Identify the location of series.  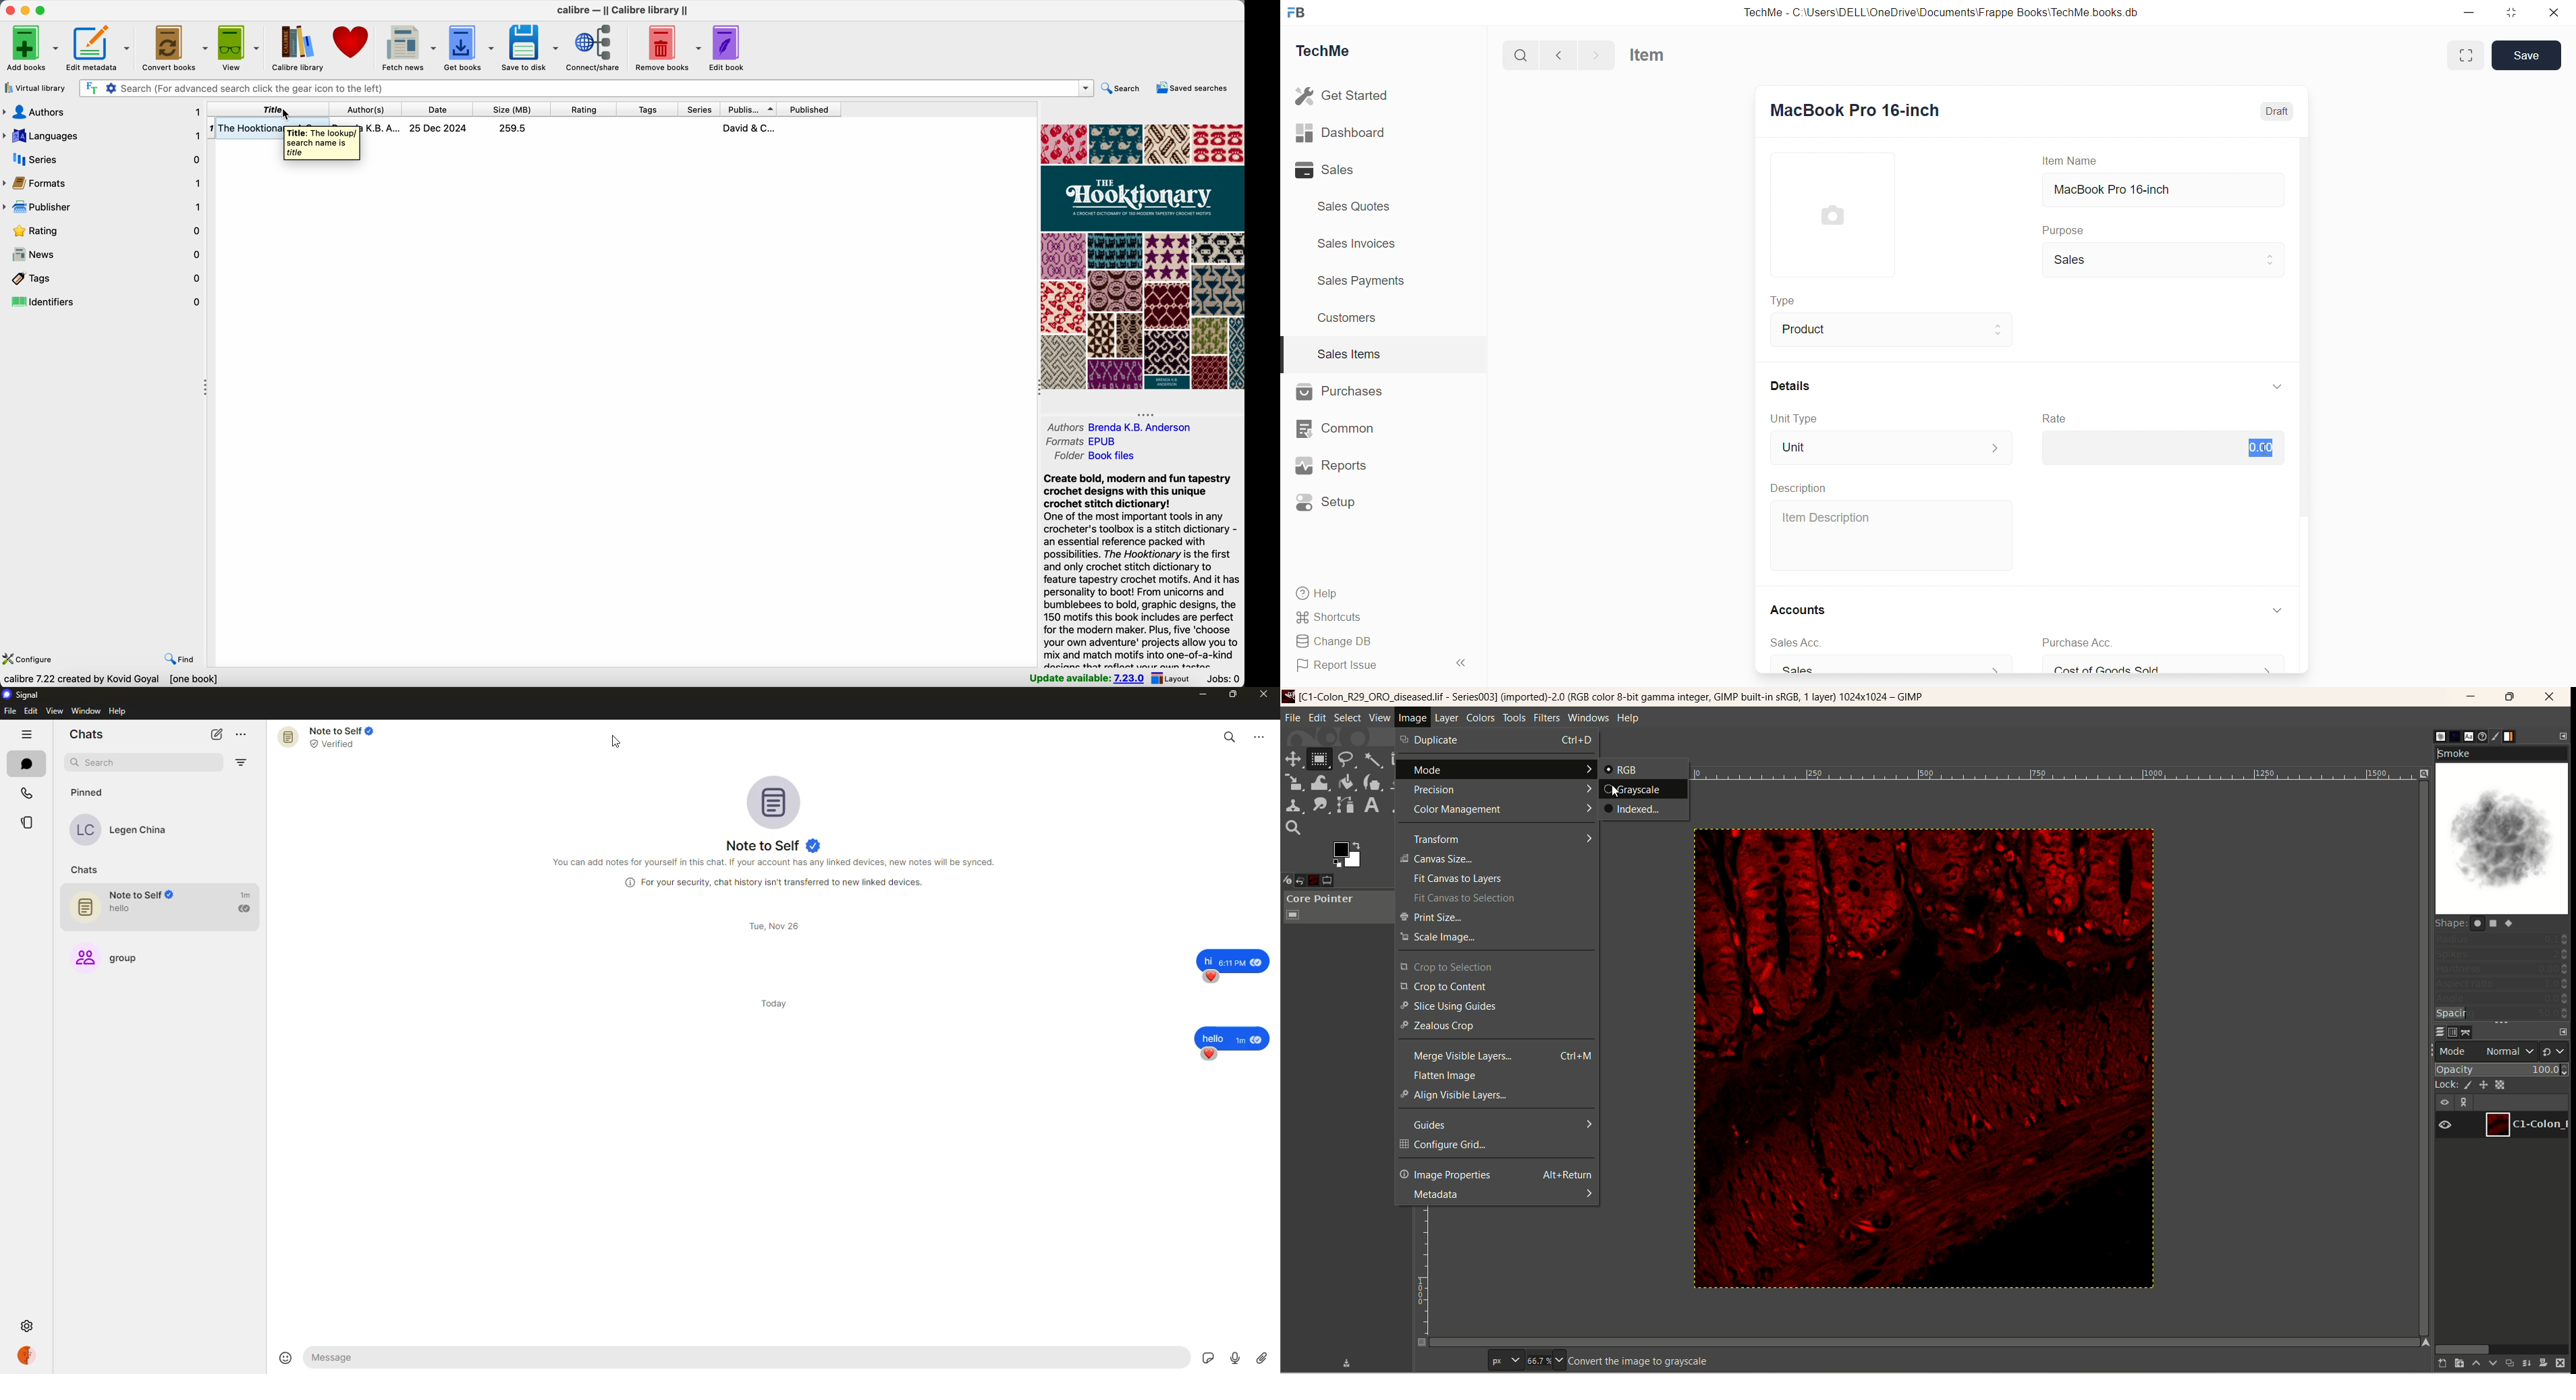
(103, 159).